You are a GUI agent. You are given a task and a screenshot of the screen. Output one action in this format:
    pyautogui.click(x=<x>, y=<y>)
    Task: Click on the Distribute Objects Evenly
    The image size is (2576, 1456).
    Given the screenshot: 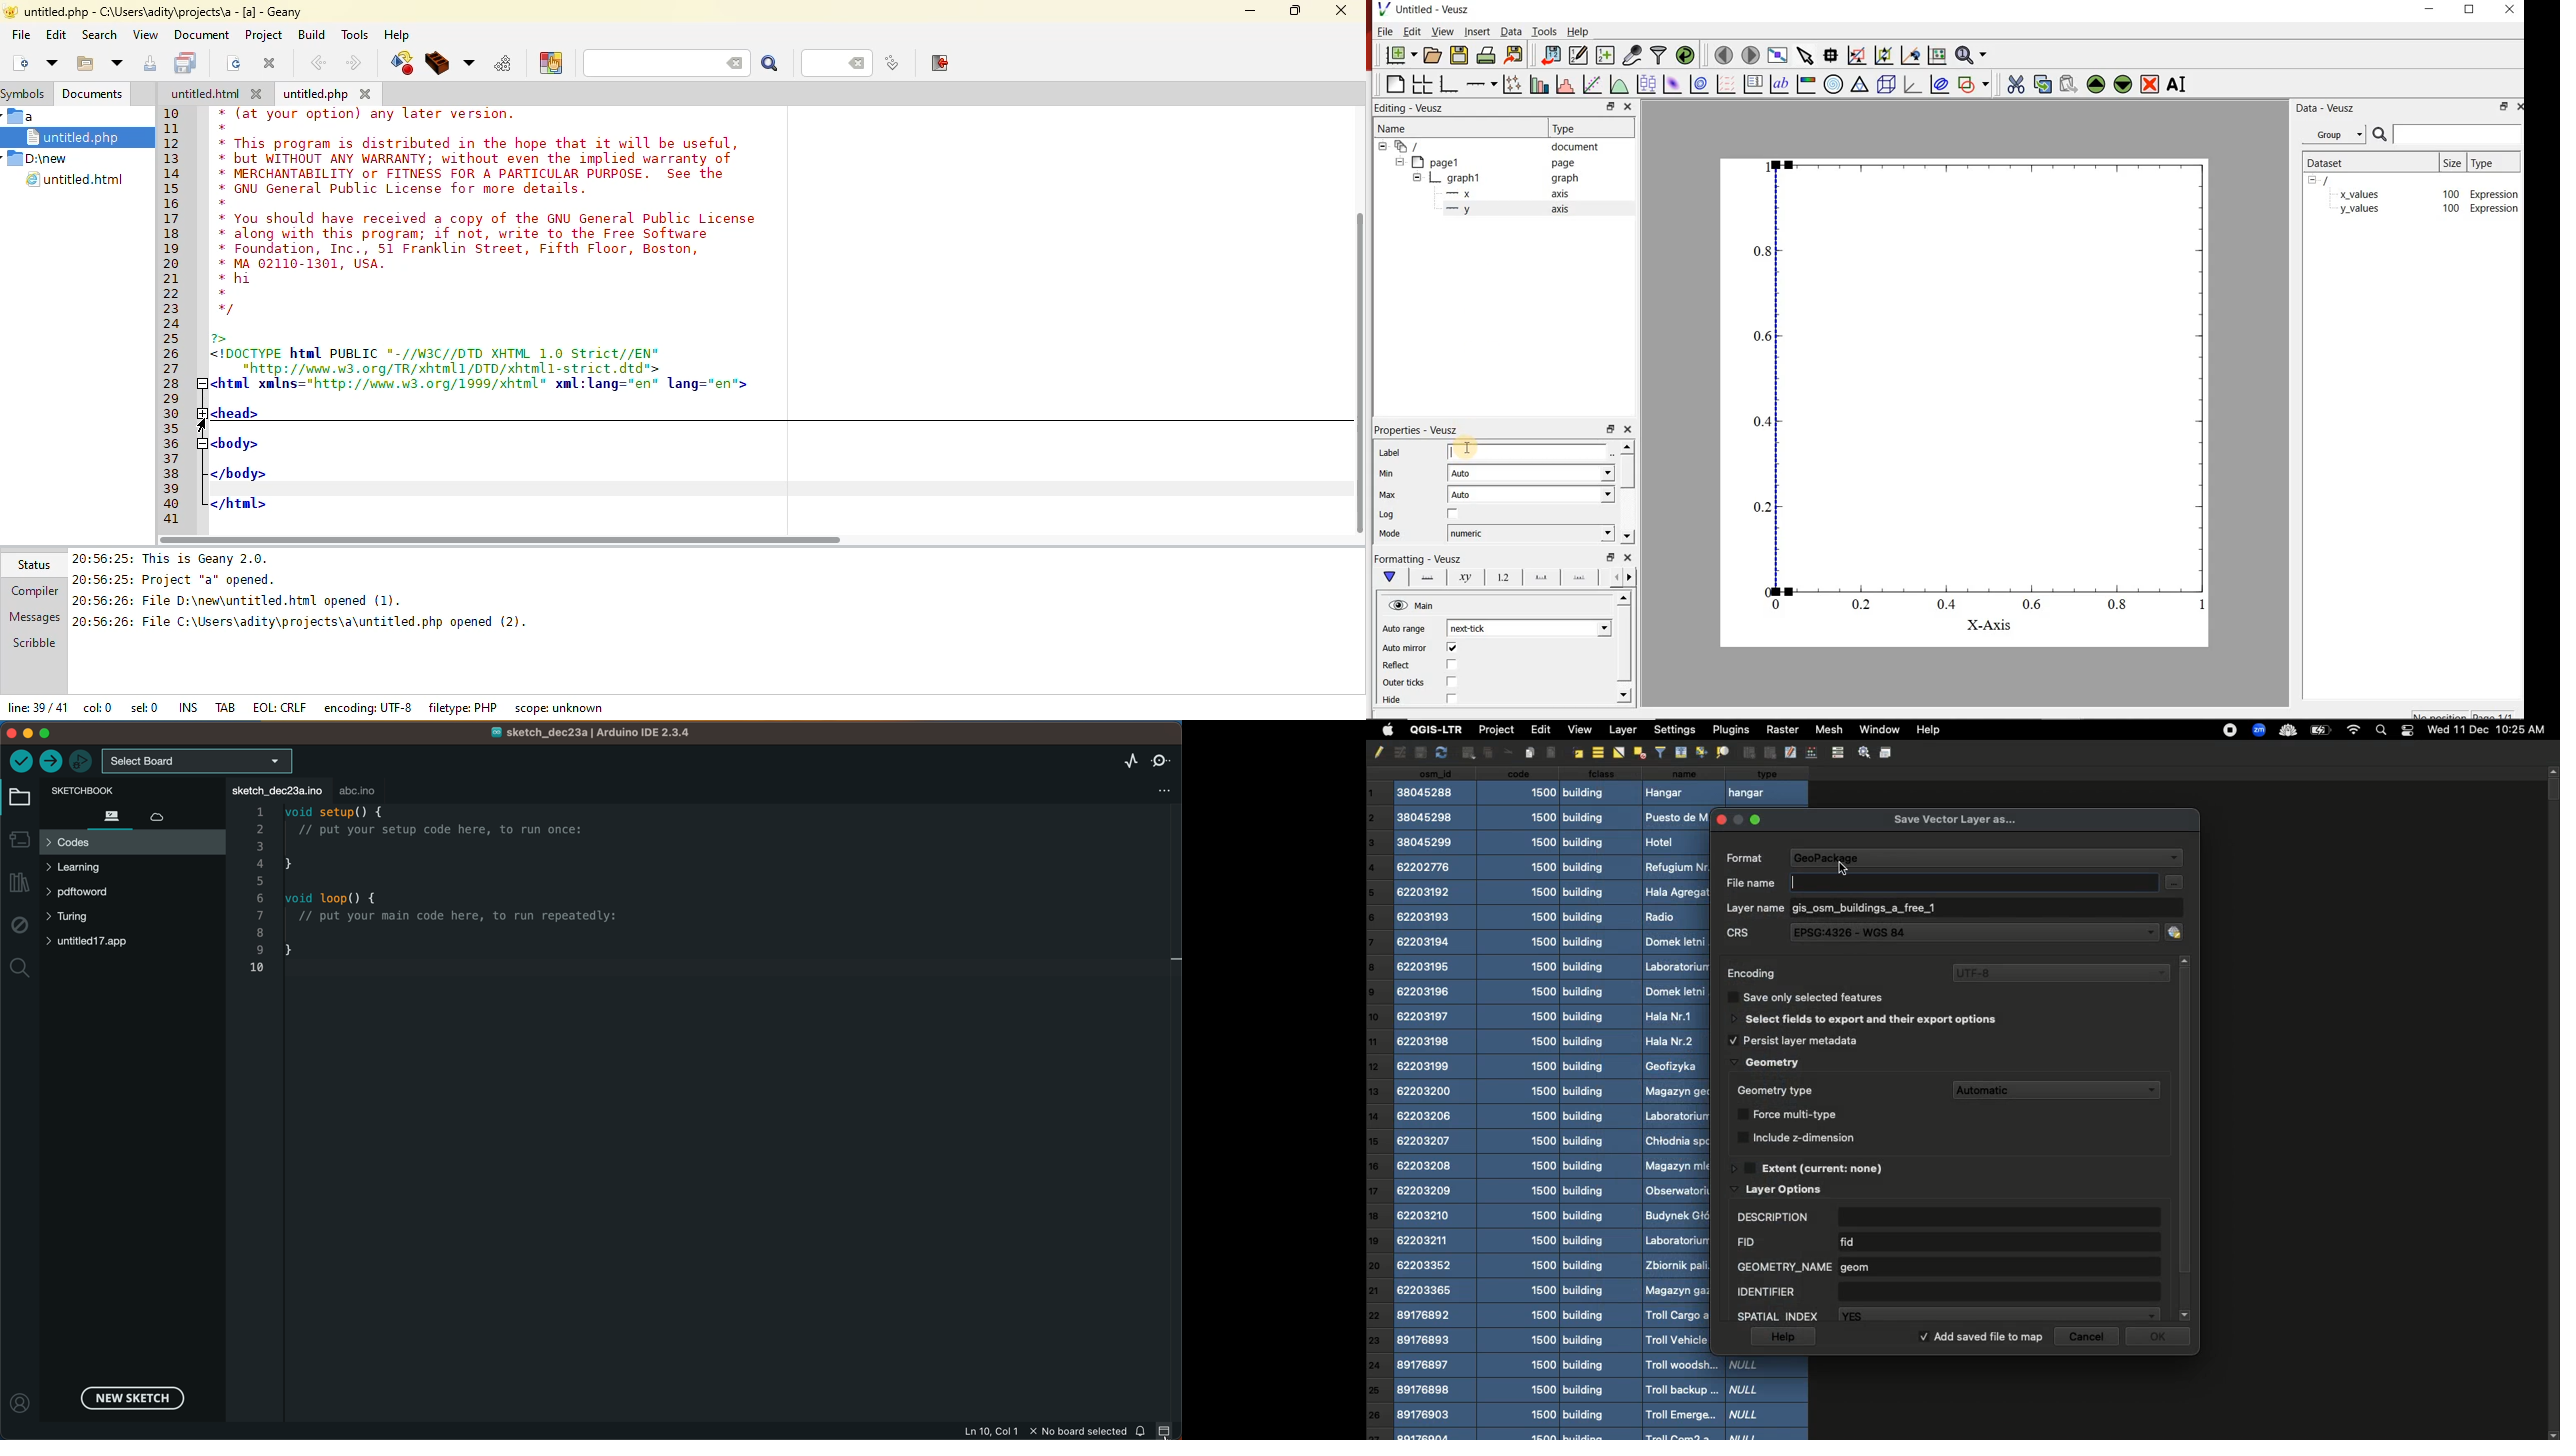 What is the action you would take?
    pyautogui.click(x=1721, y=752)
    